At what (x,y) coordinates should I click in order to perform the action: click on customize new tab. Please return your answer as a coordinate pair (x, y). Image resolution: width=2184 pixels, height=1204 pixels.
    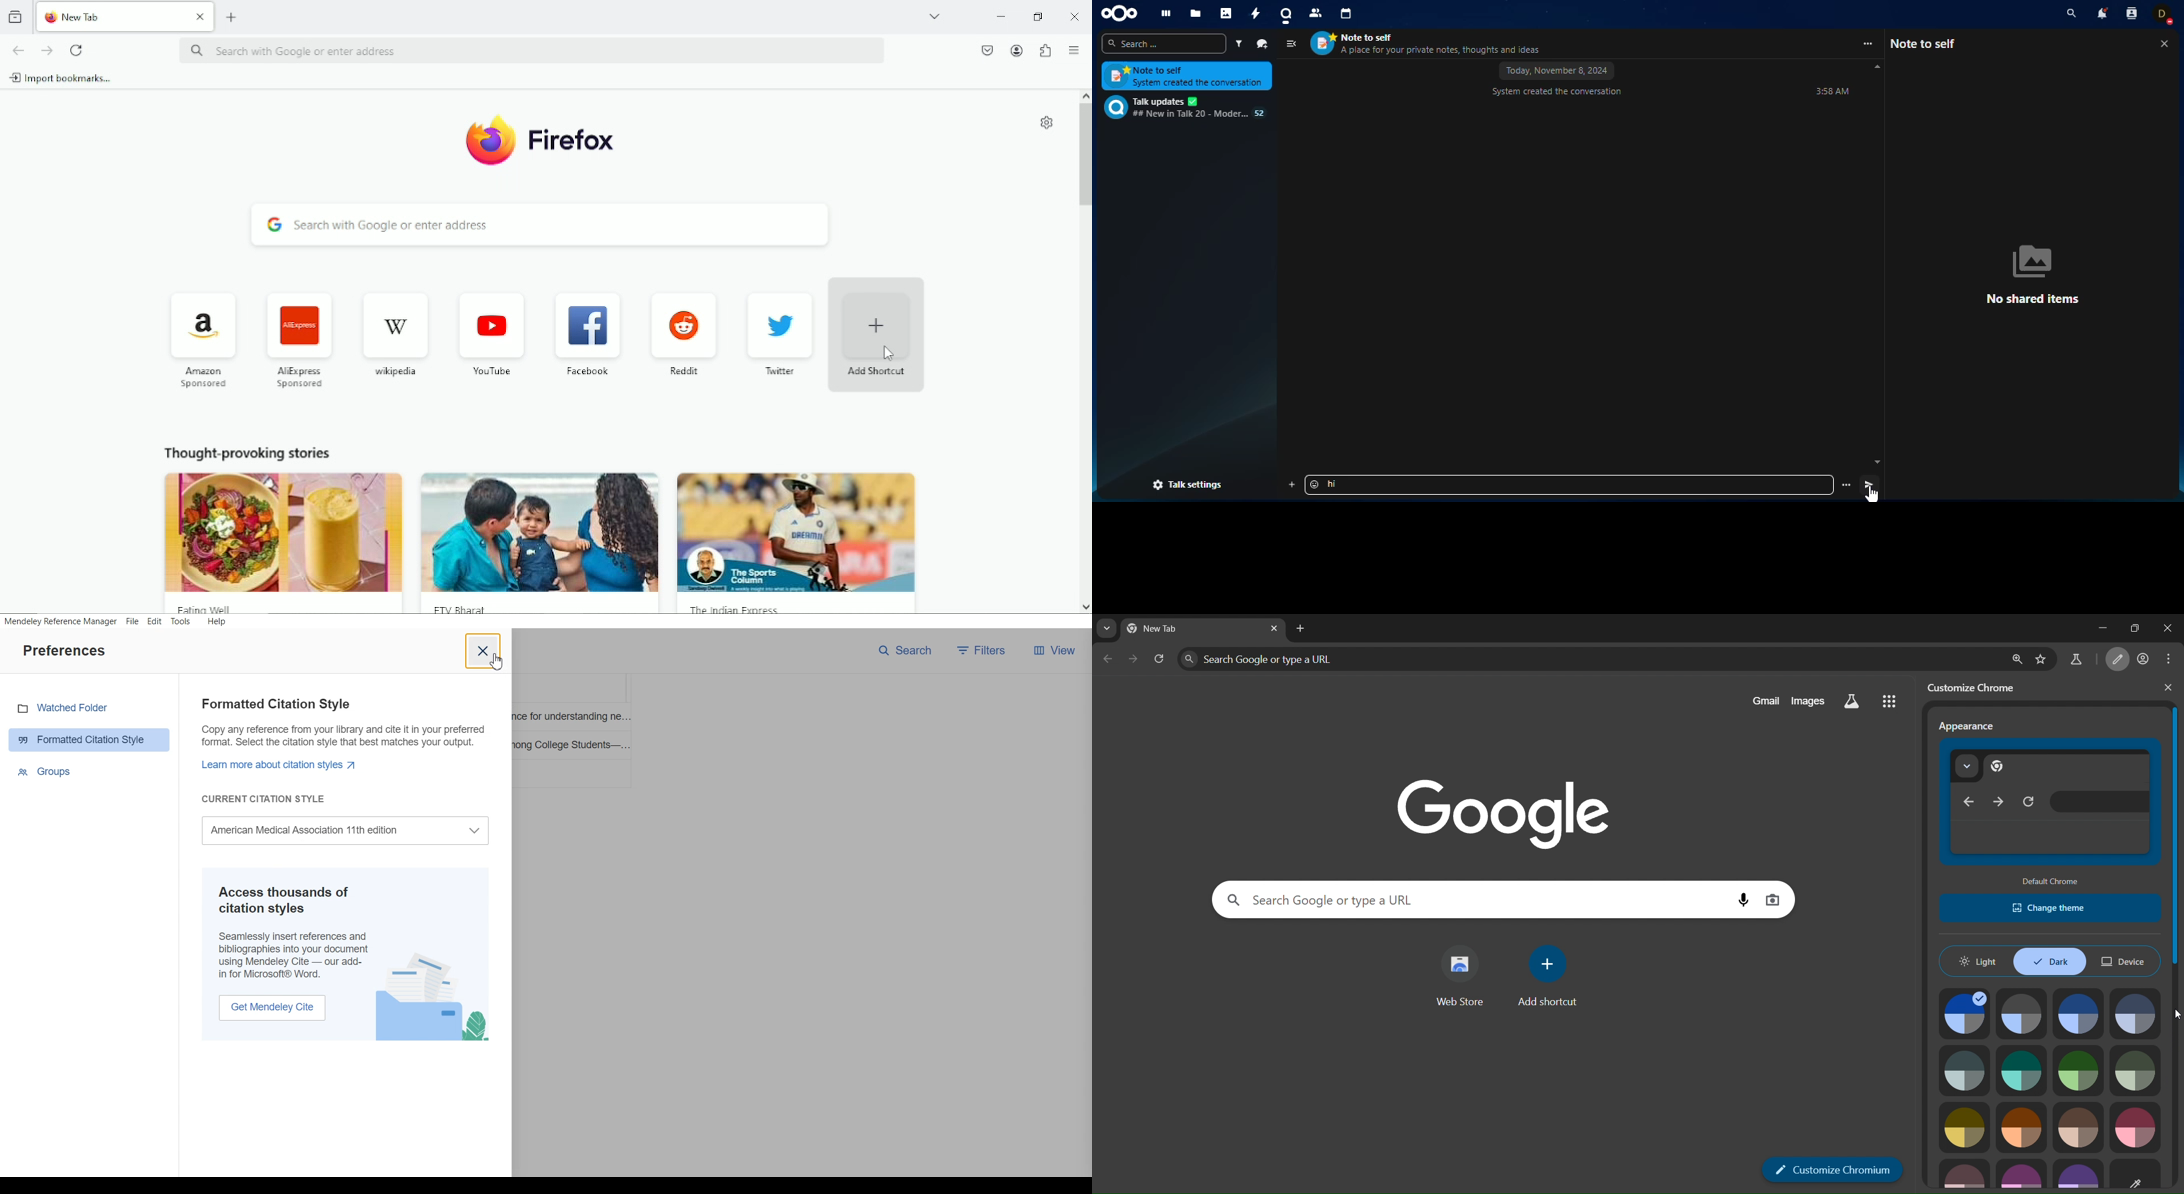
    Looking at the image, I should click on (1045, 123).